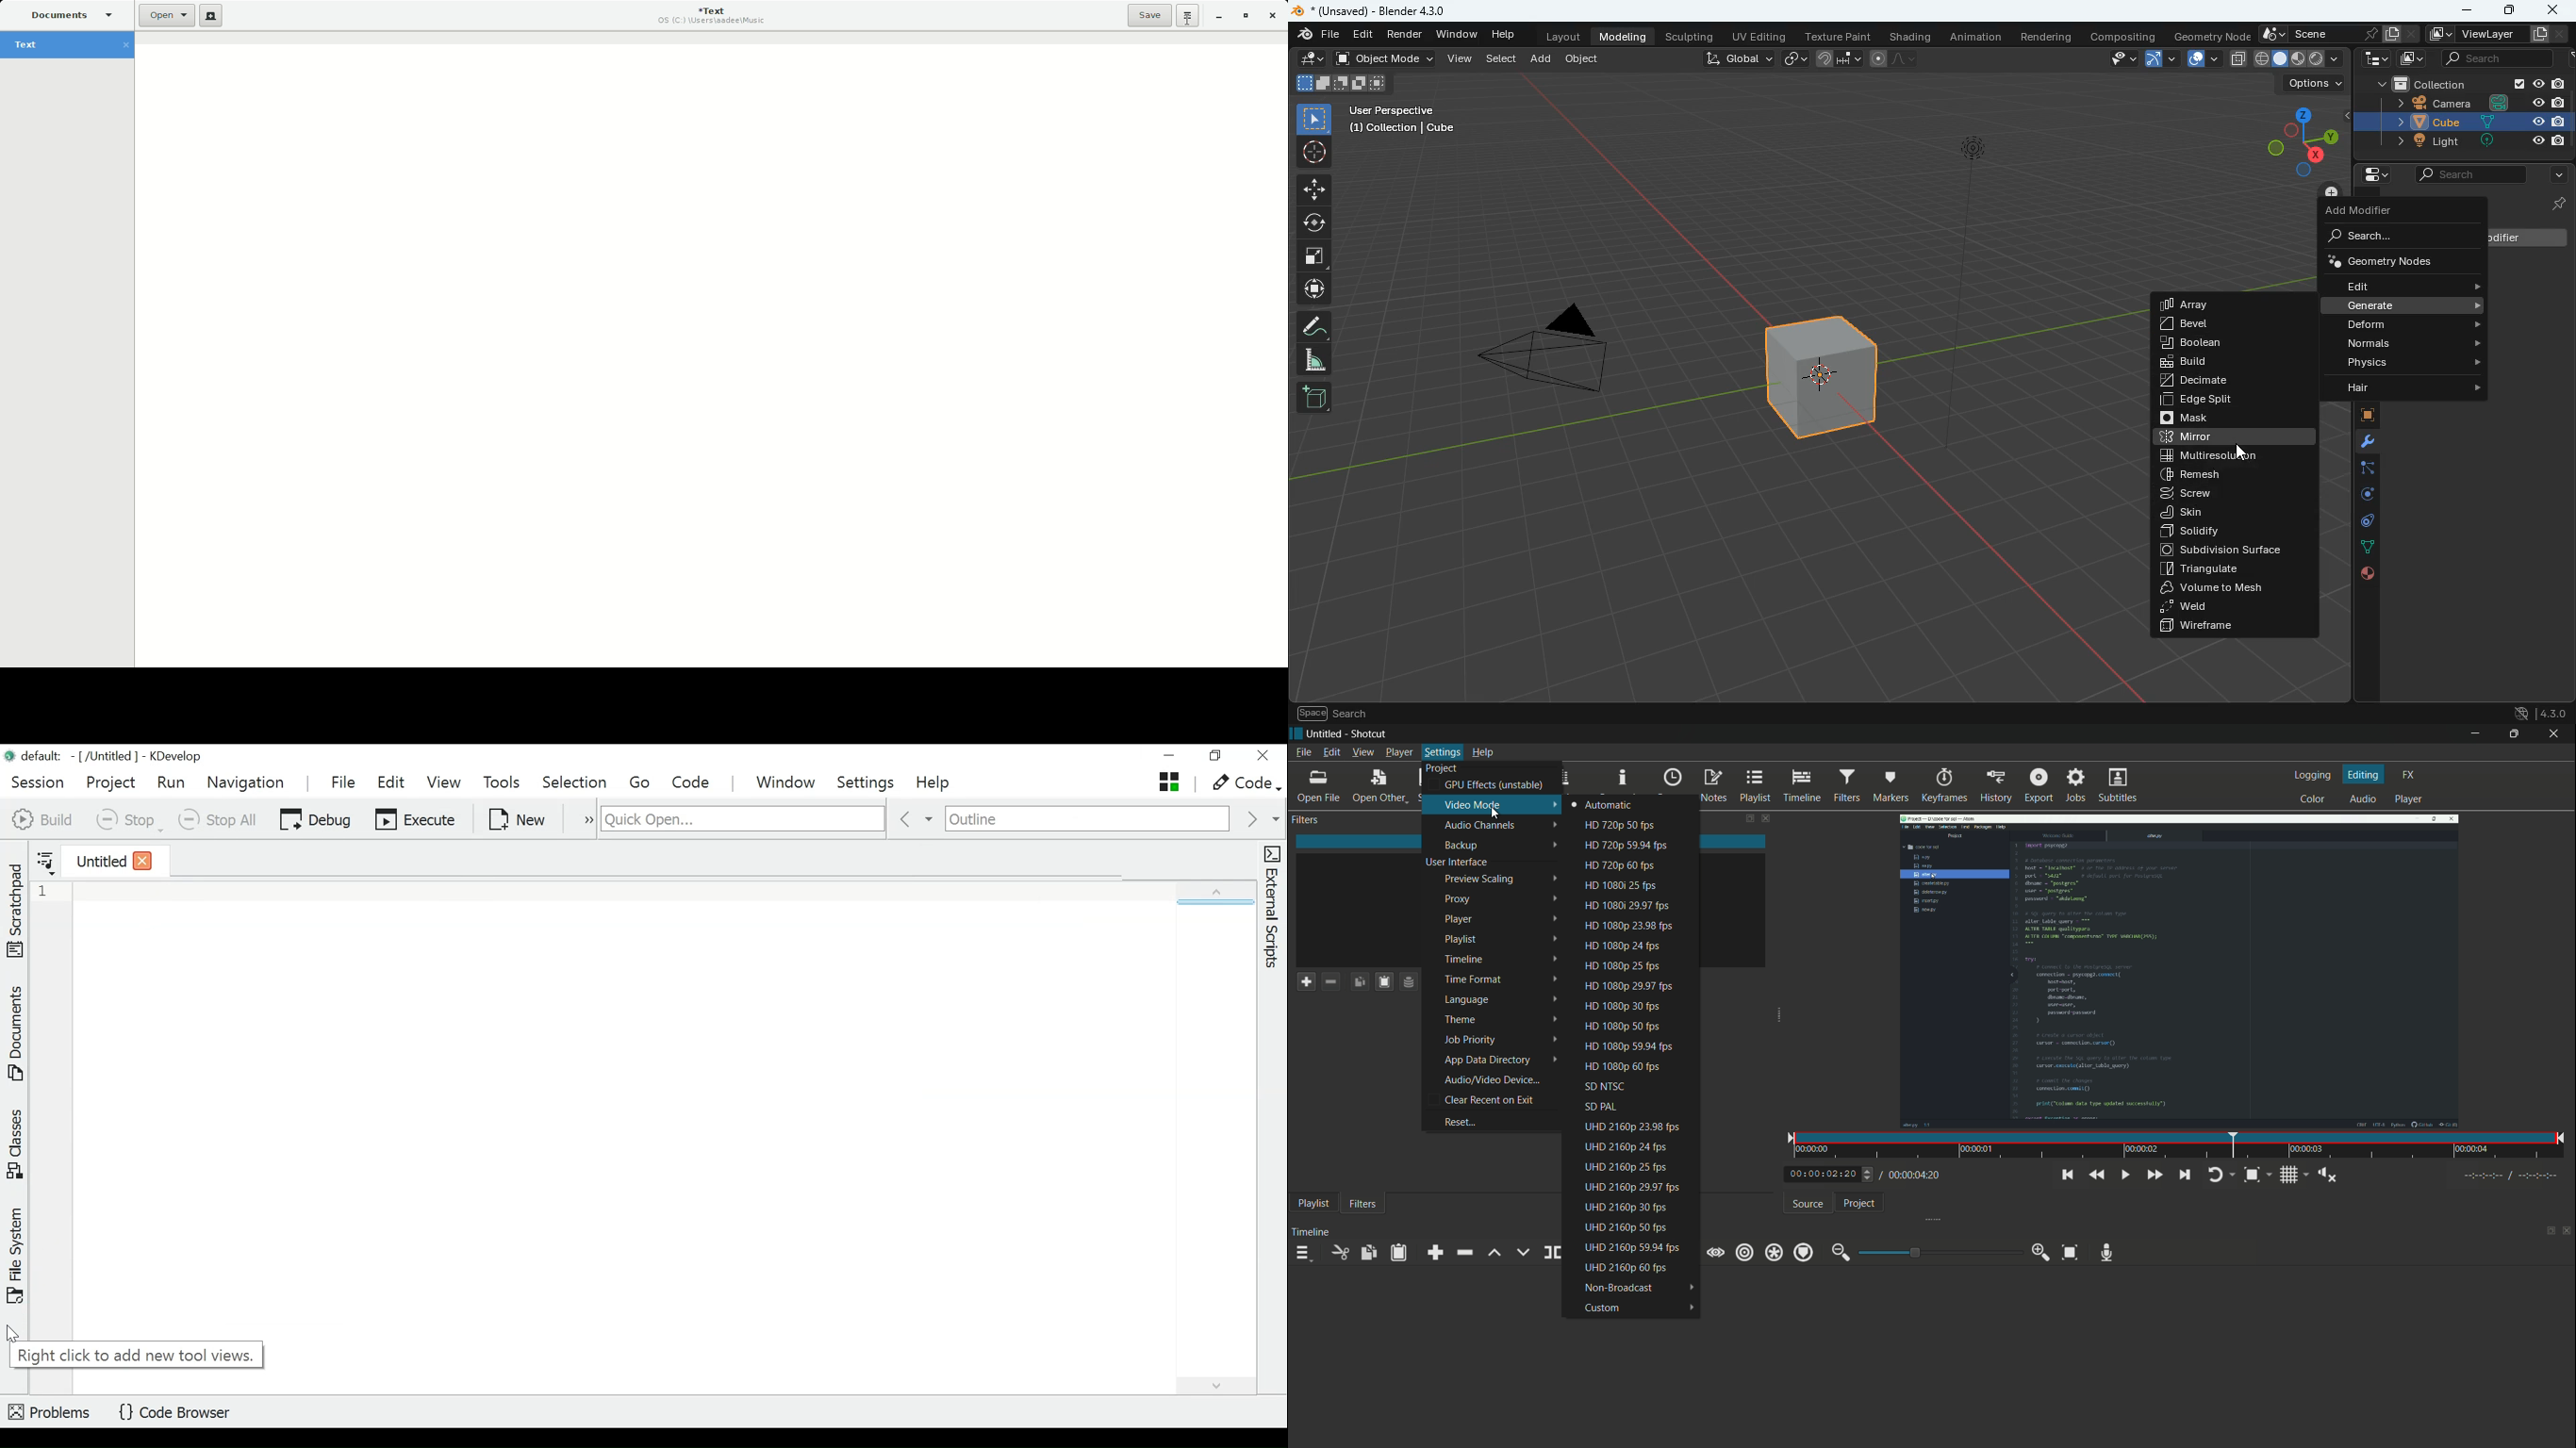 Image resolution: width=2576 pixels, height=1456 pixels. What do you see at coordinates (1672, 781) in the screenshot?
I see `recent` at bounding box center [1672, 781].